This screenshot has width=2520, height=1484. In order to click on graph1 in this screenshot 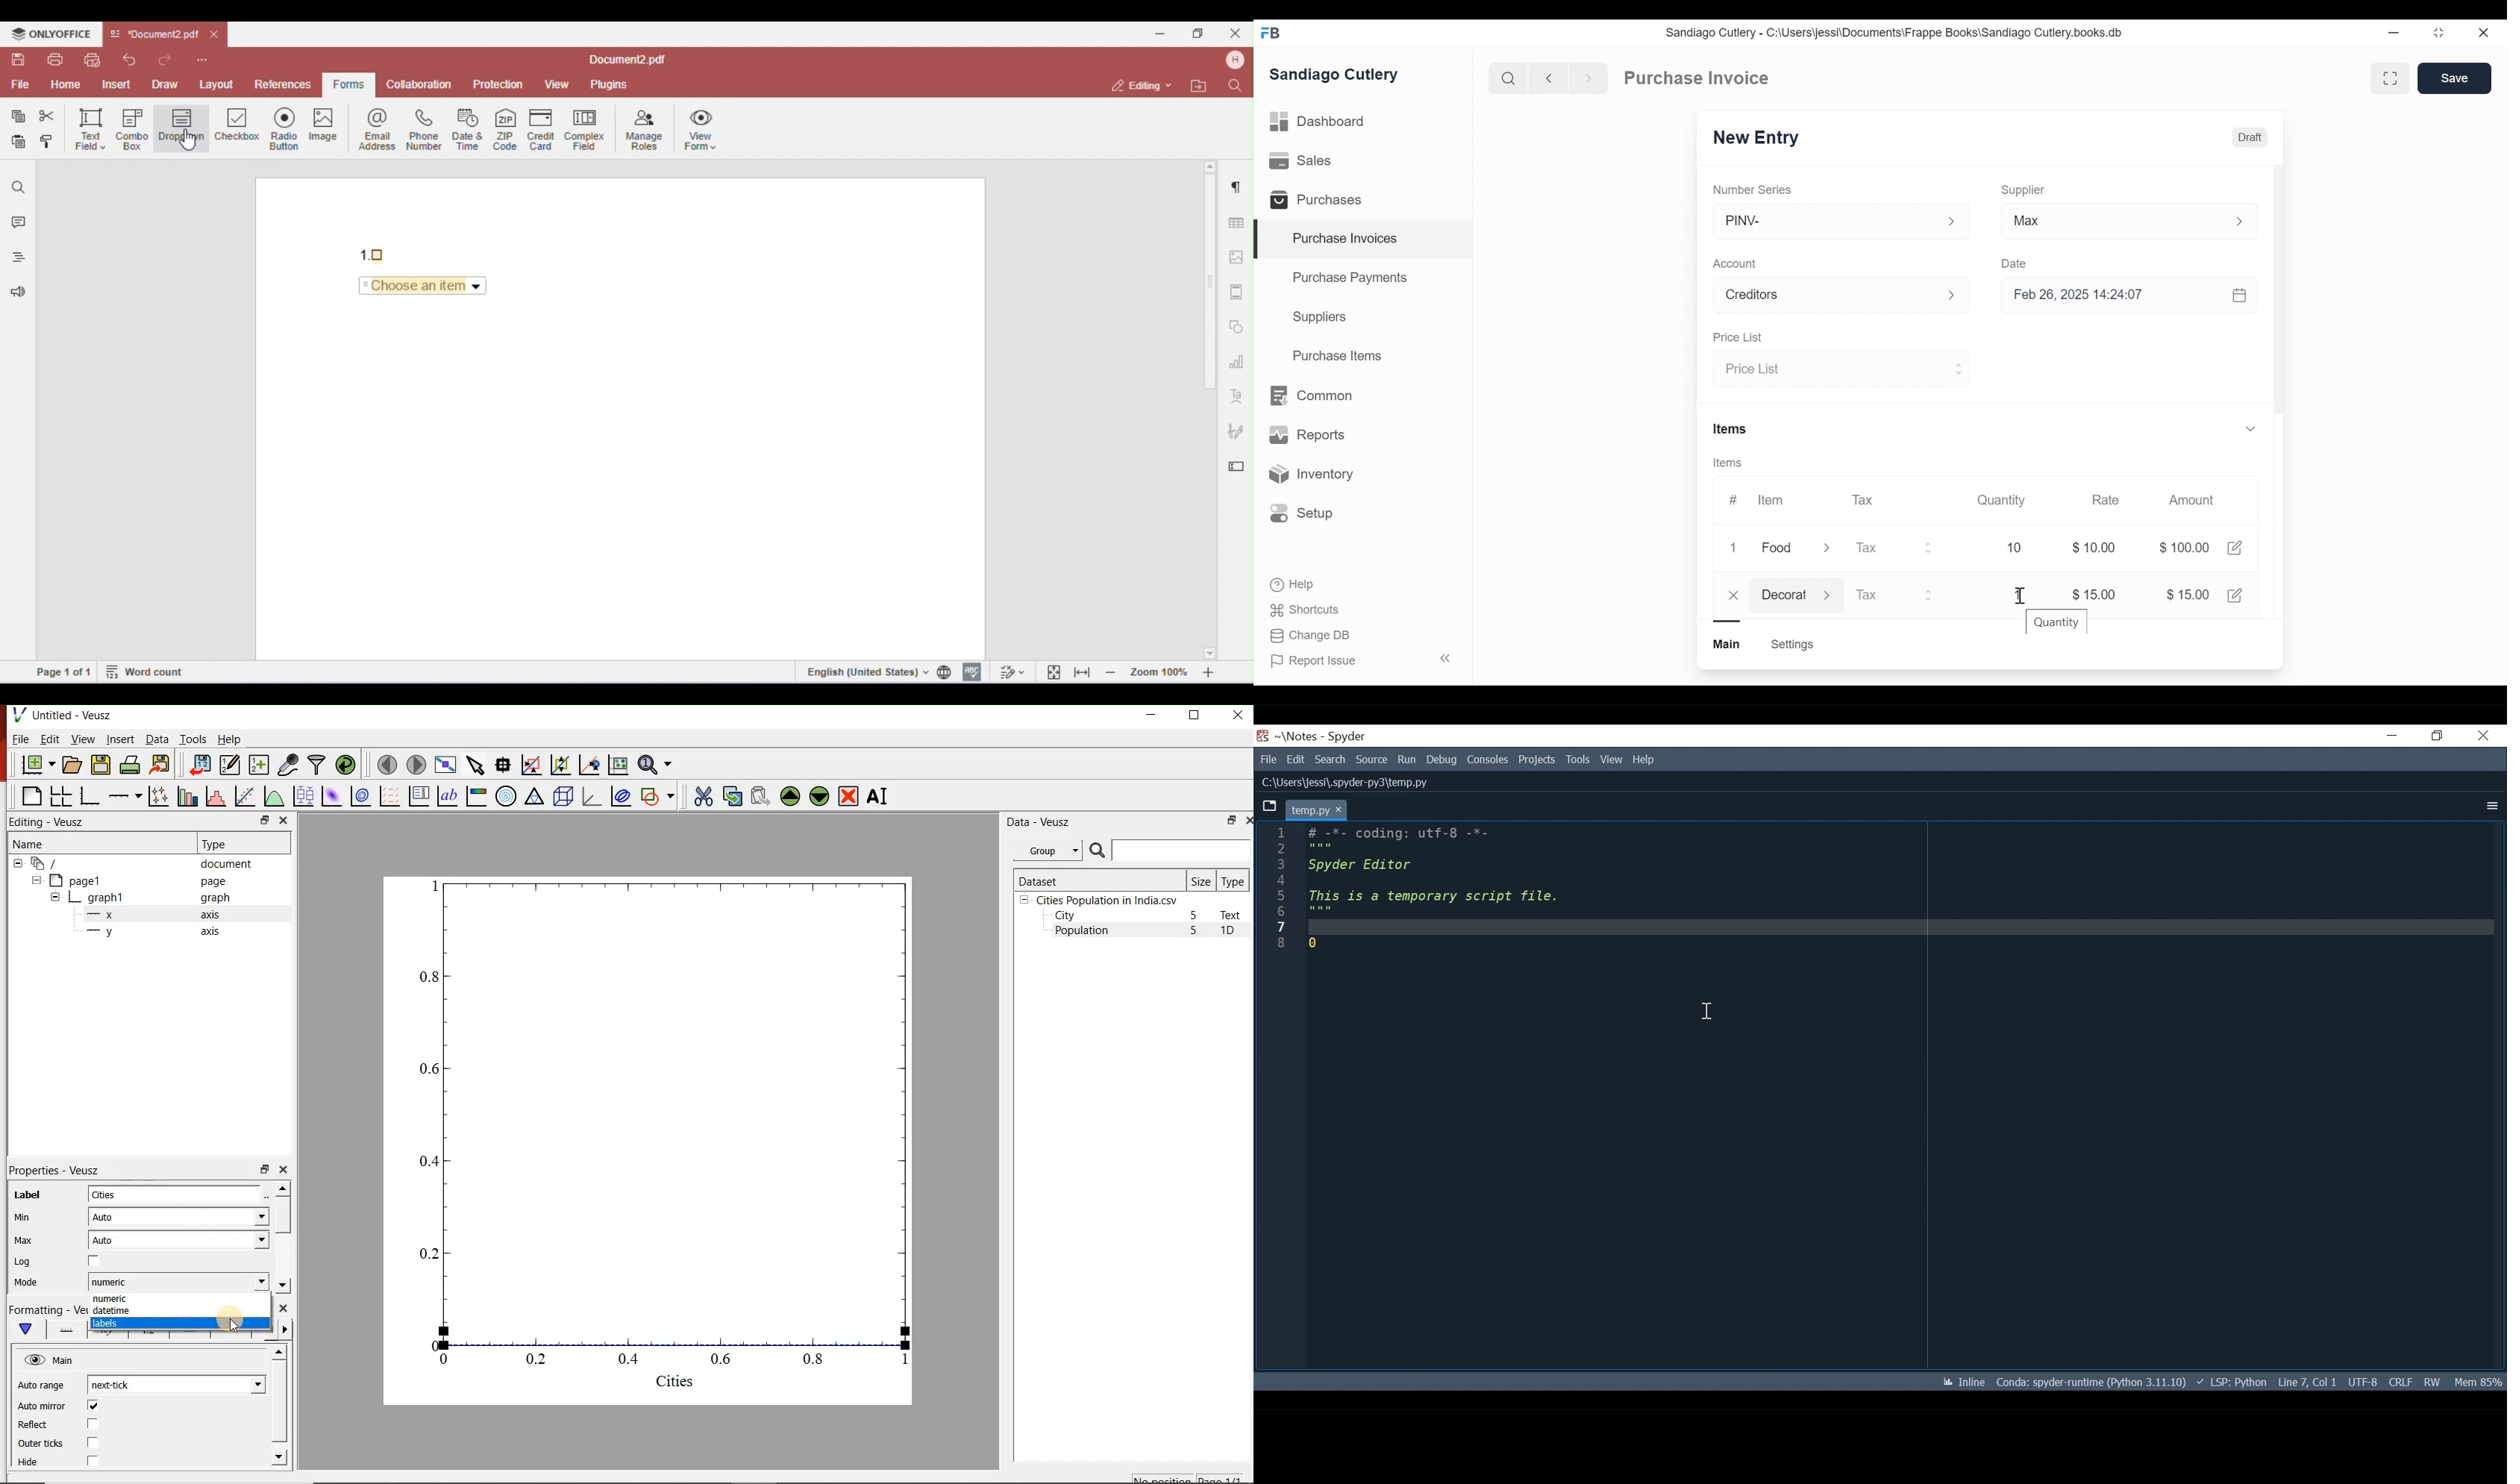, I will do `click(666, 1137)`.